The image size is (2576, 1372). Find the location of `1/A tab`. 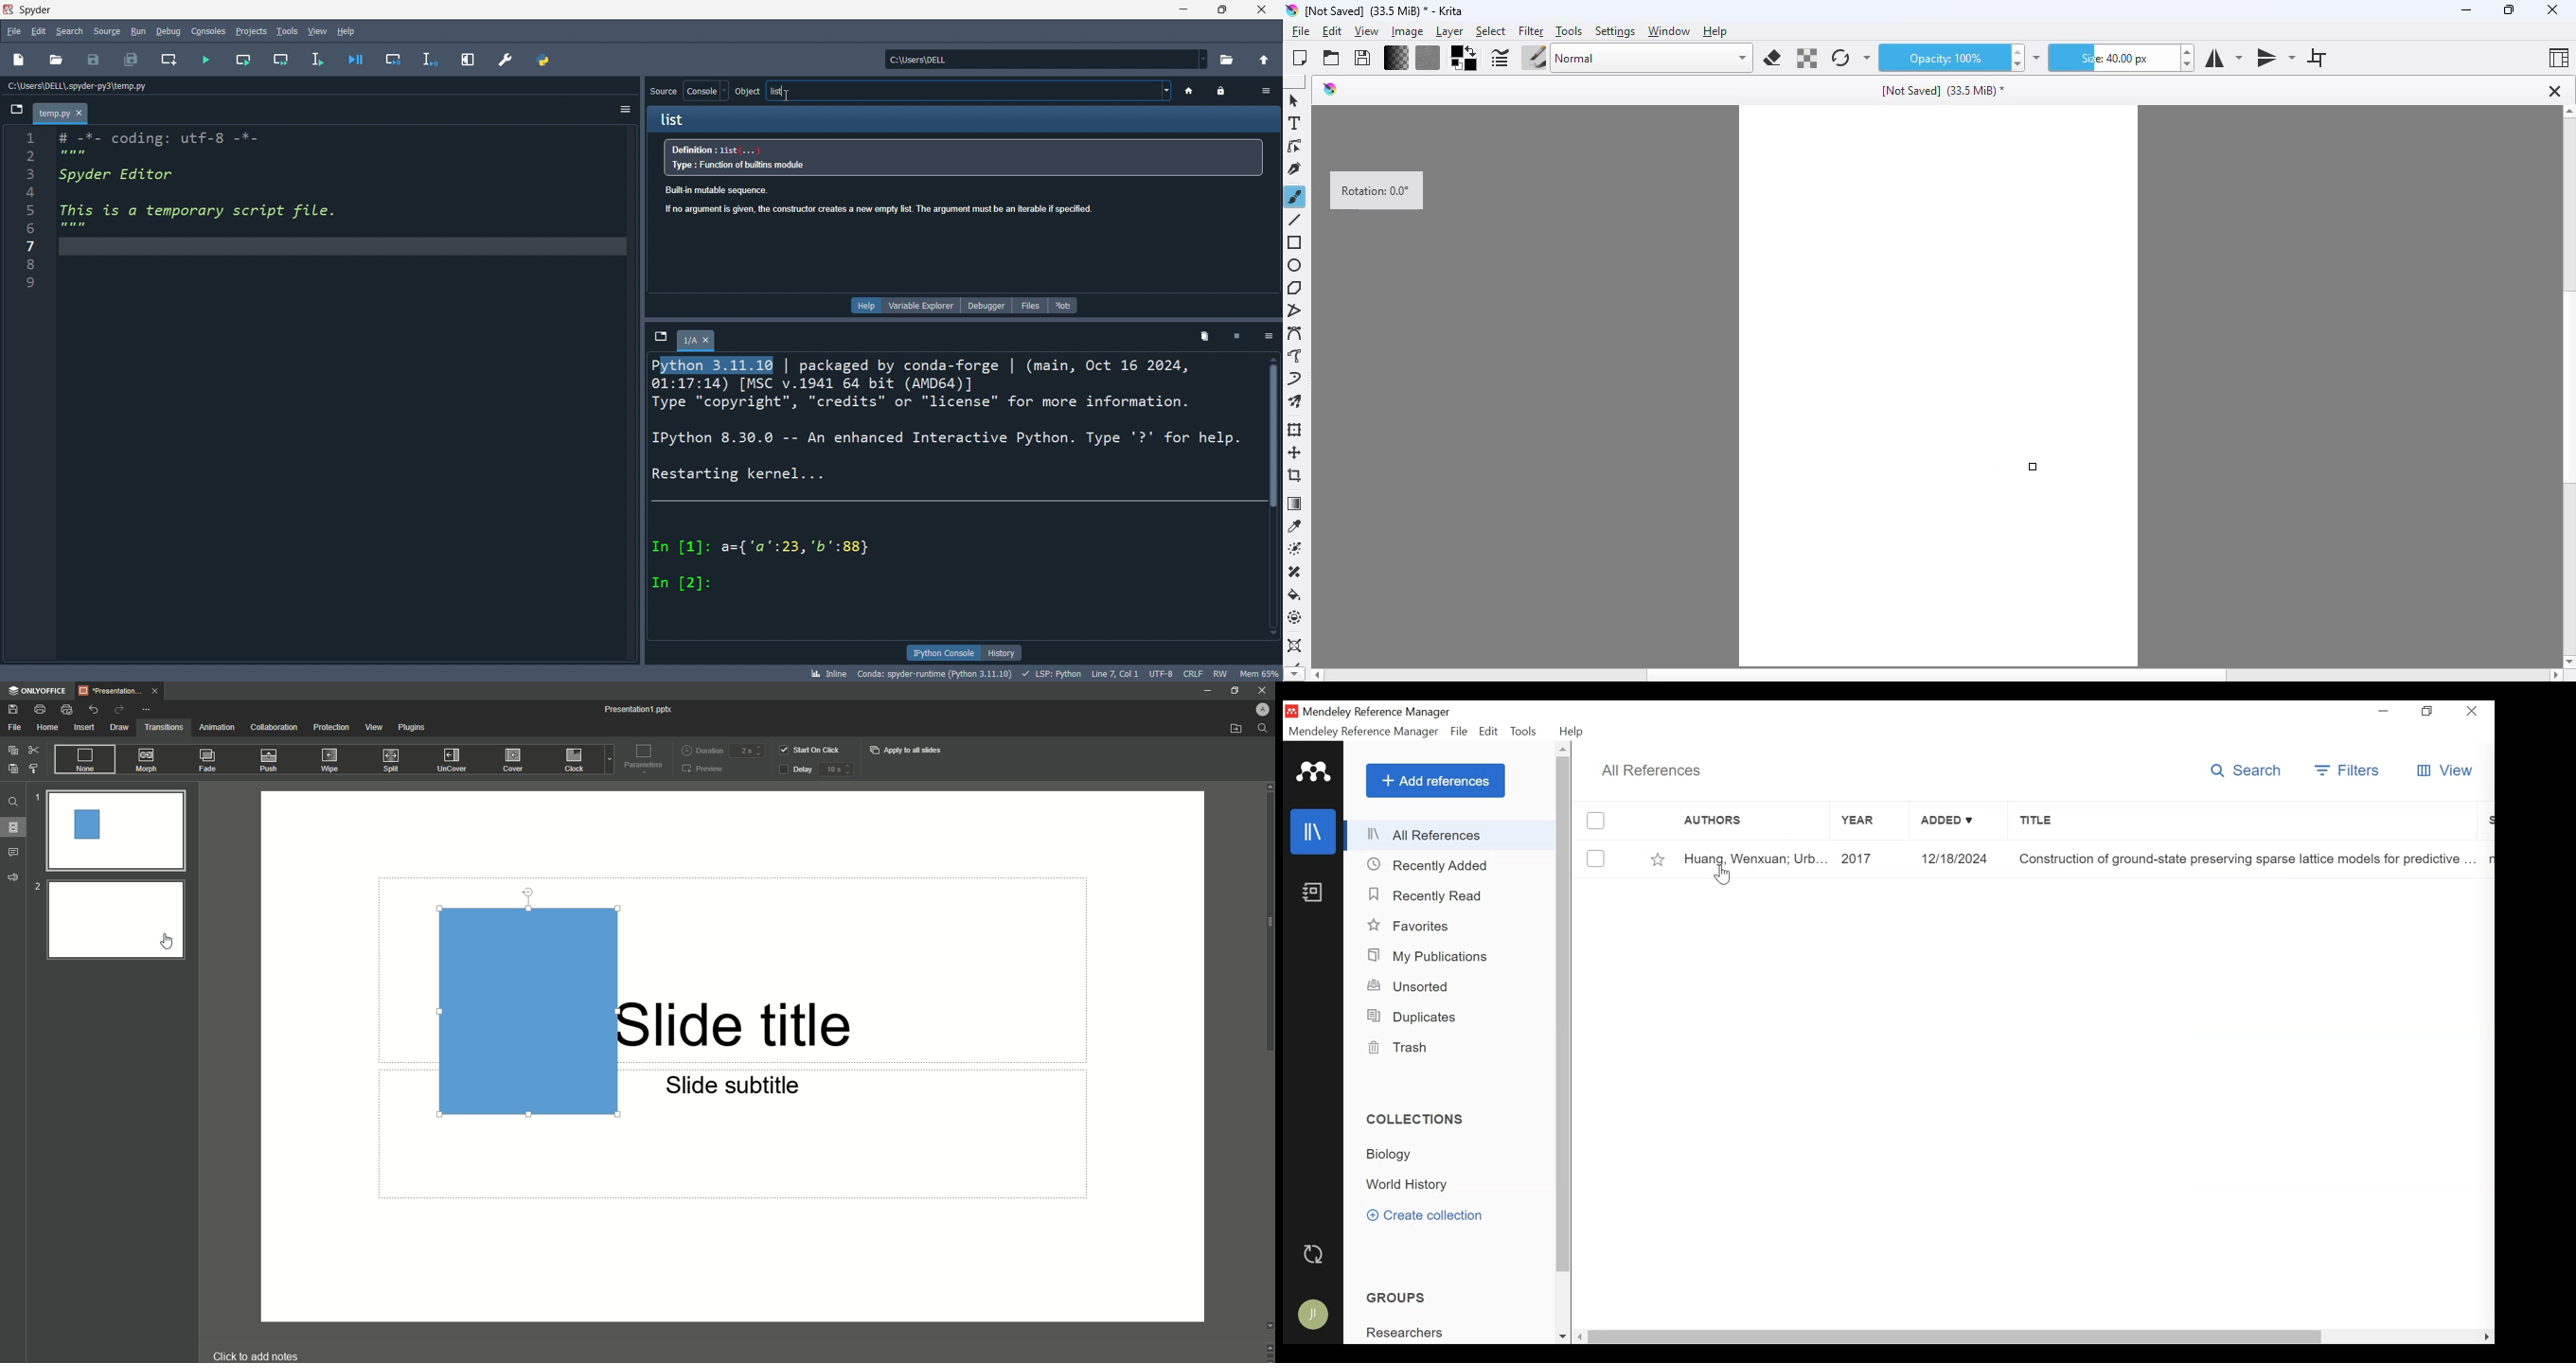

1/A tab is located at coordinates (697, 339).